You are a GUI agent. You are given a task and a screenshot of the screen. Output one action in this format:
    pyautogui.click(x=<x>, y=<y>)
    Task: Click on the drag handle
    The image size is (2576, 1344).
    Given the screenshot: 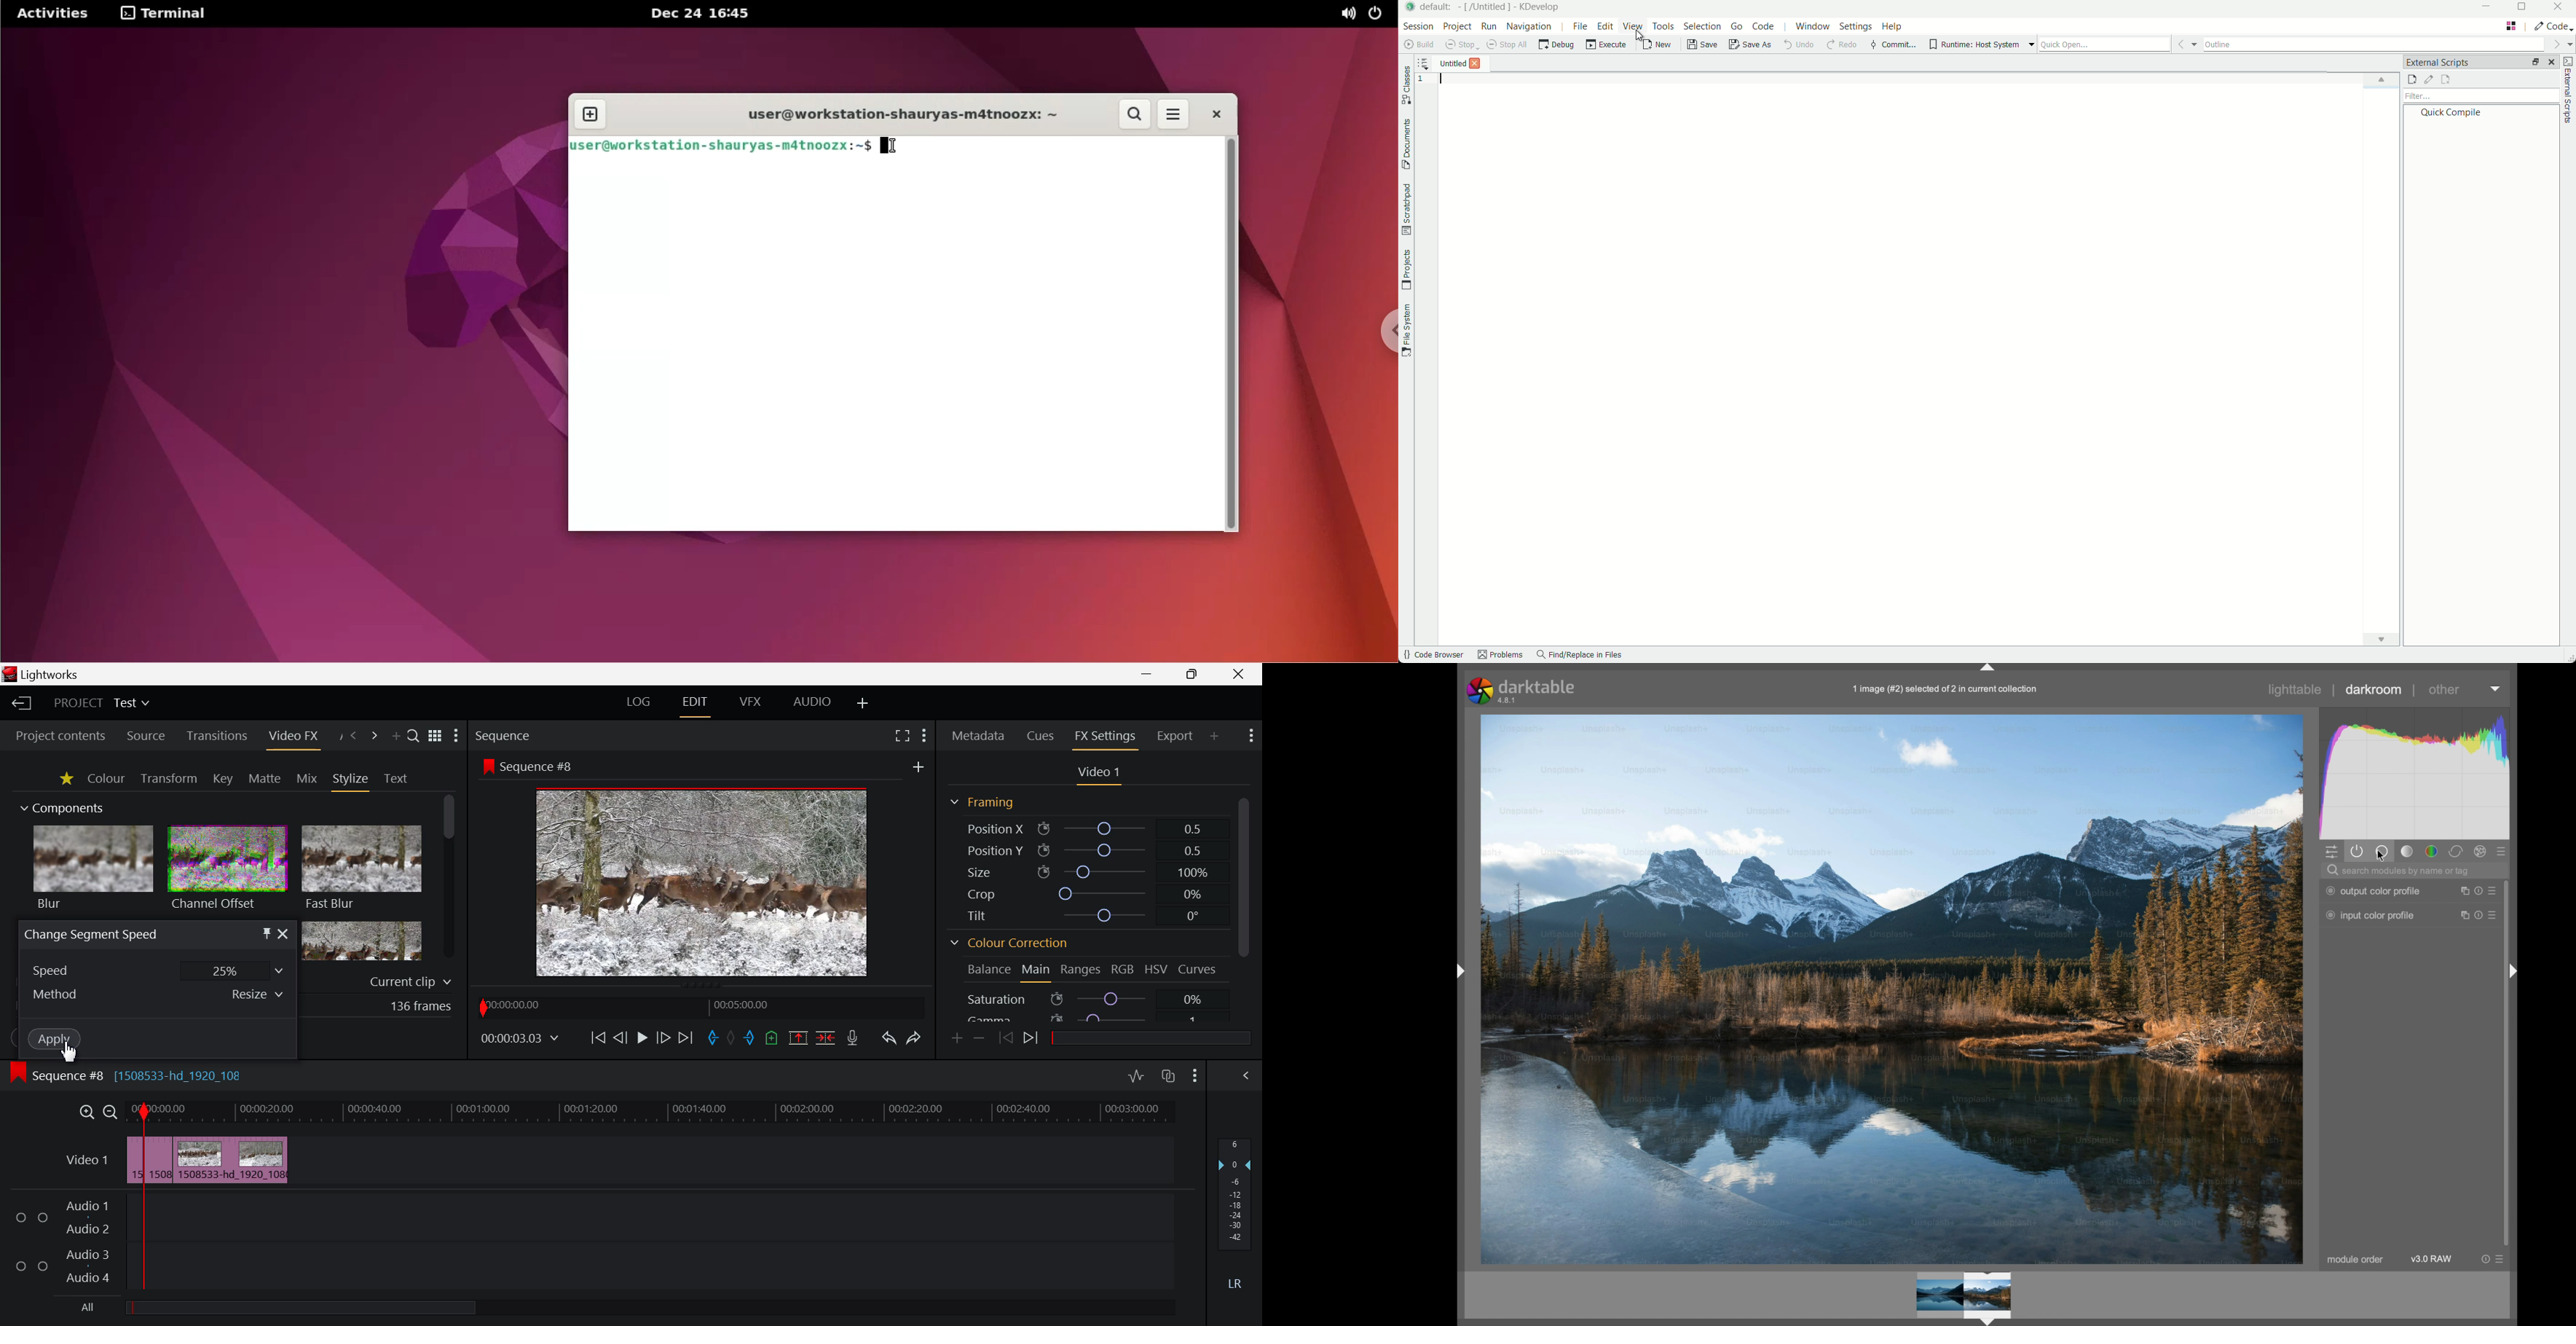 What is the action you would take?
    pyautogui.click(x=1460, y=972)
    